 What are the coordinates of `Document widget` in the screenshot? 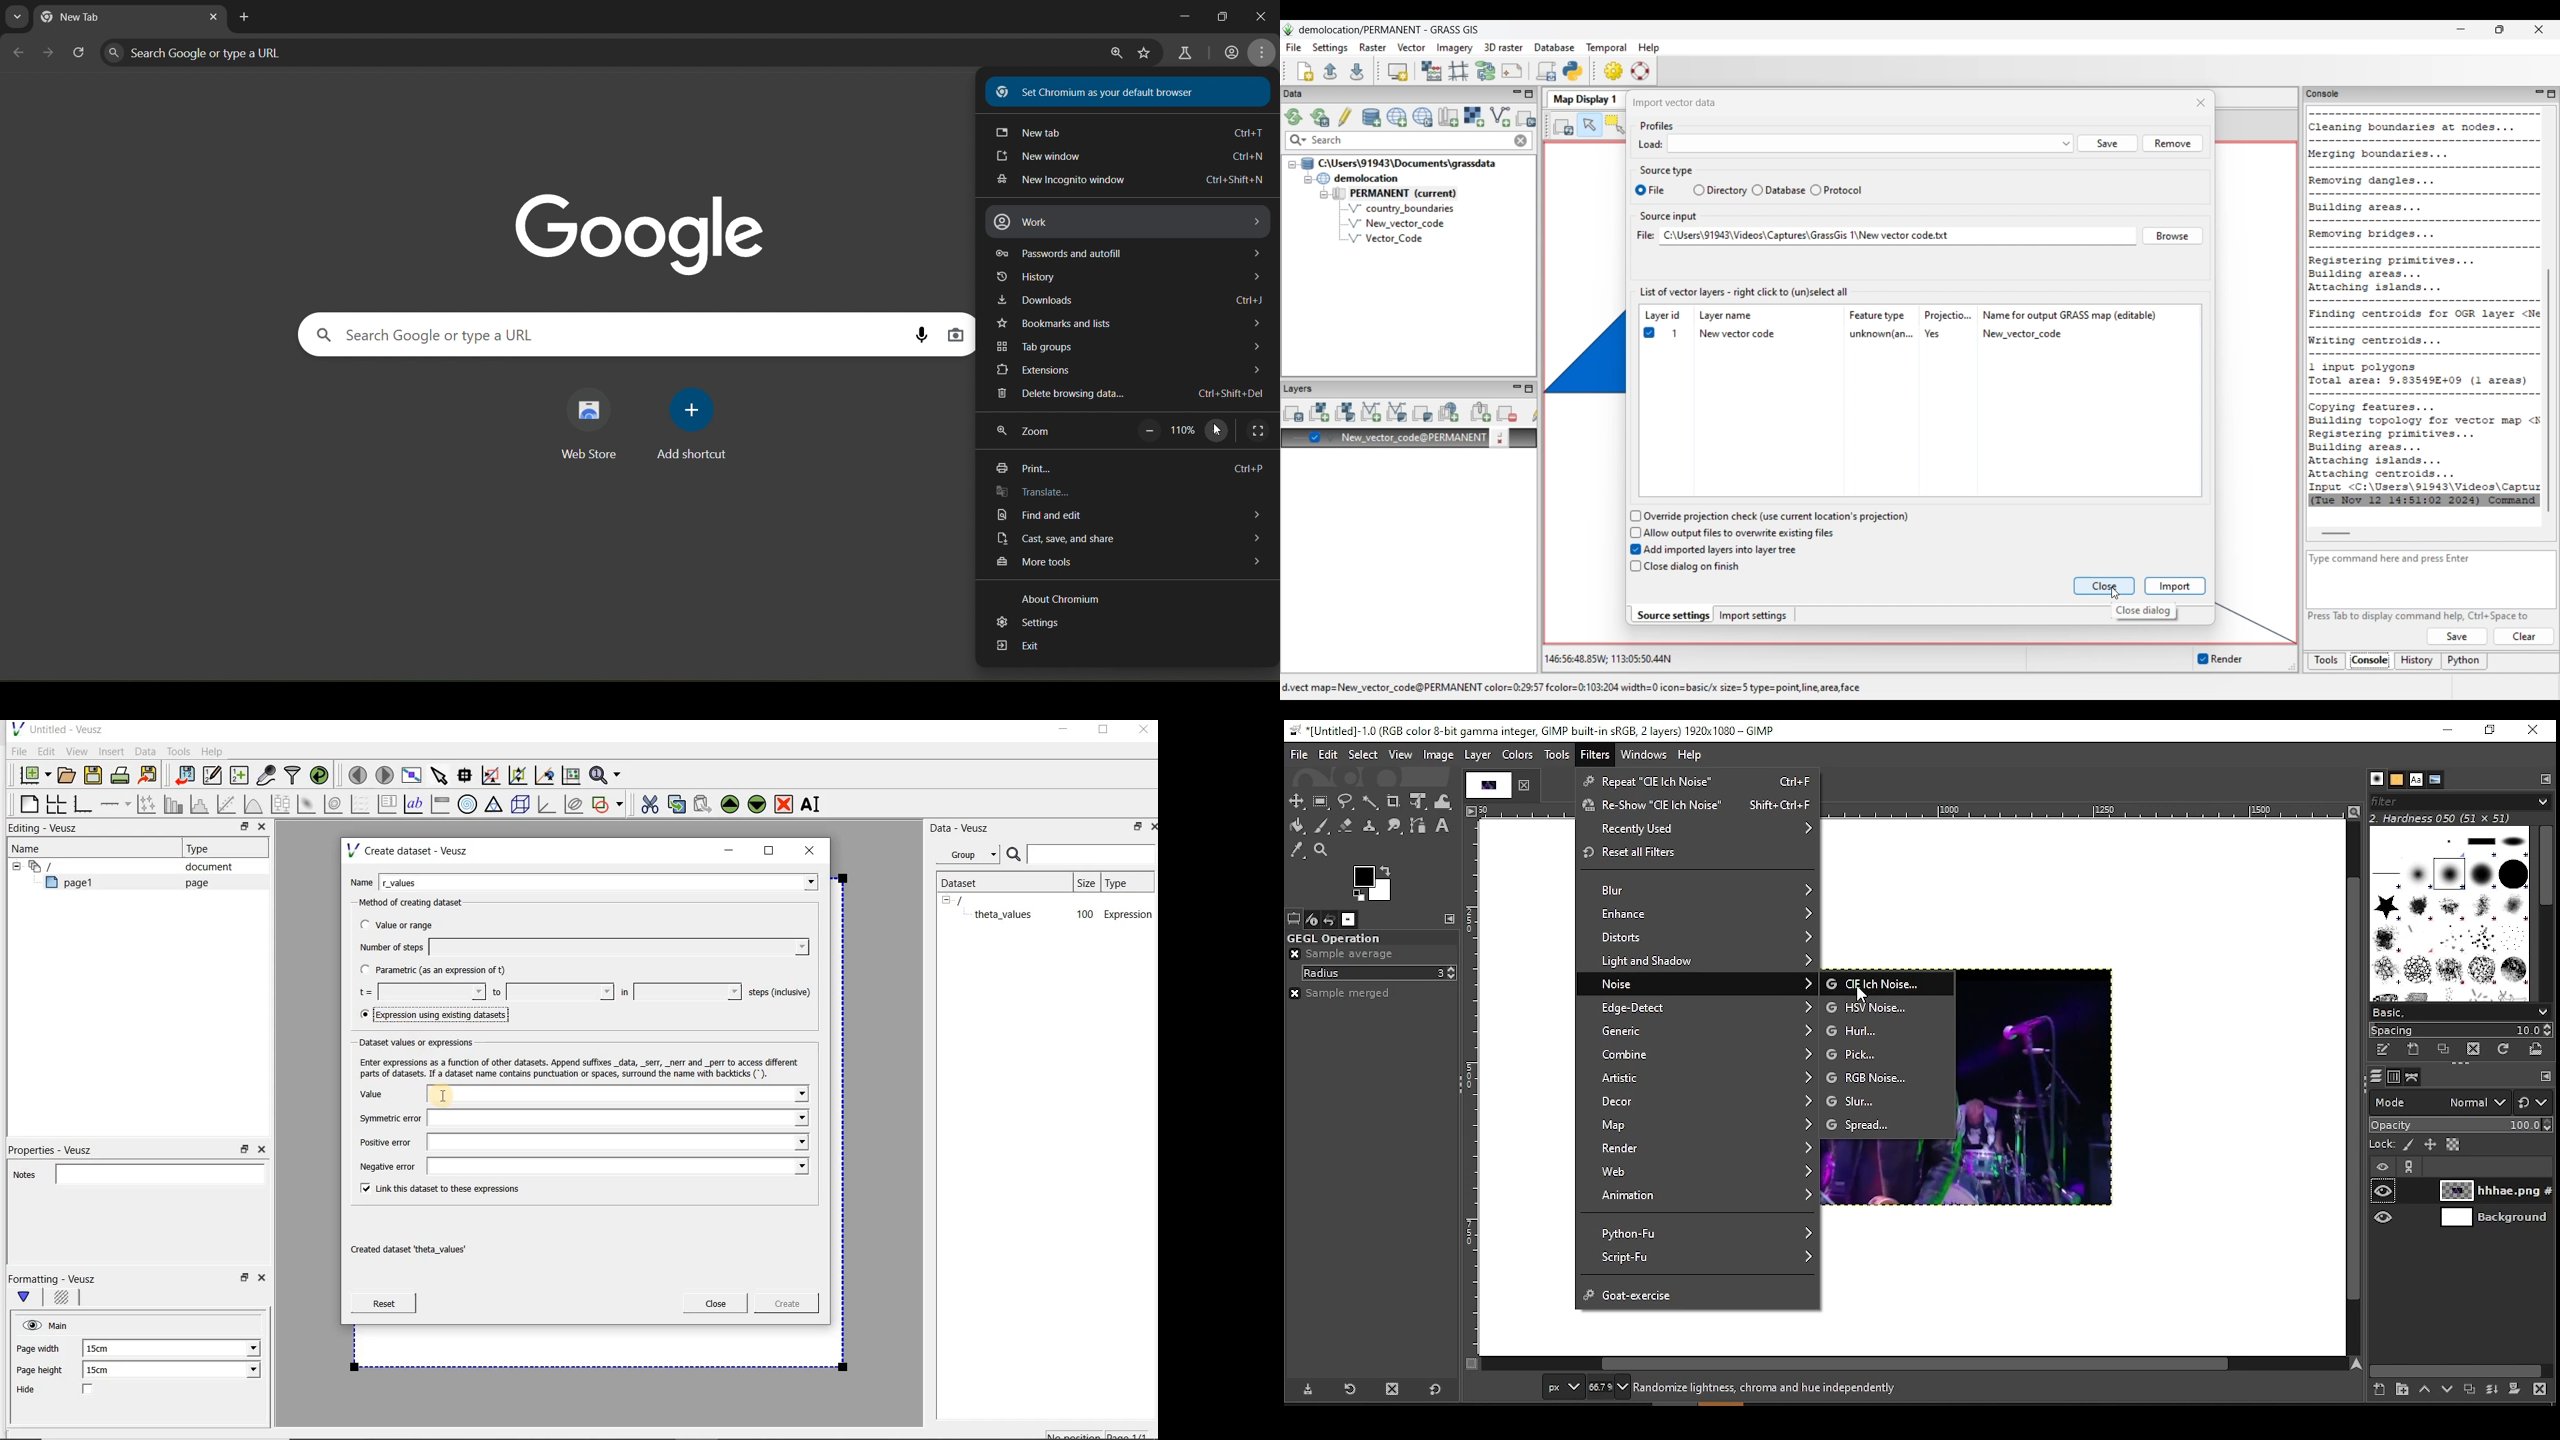 It's located at (65, 866).